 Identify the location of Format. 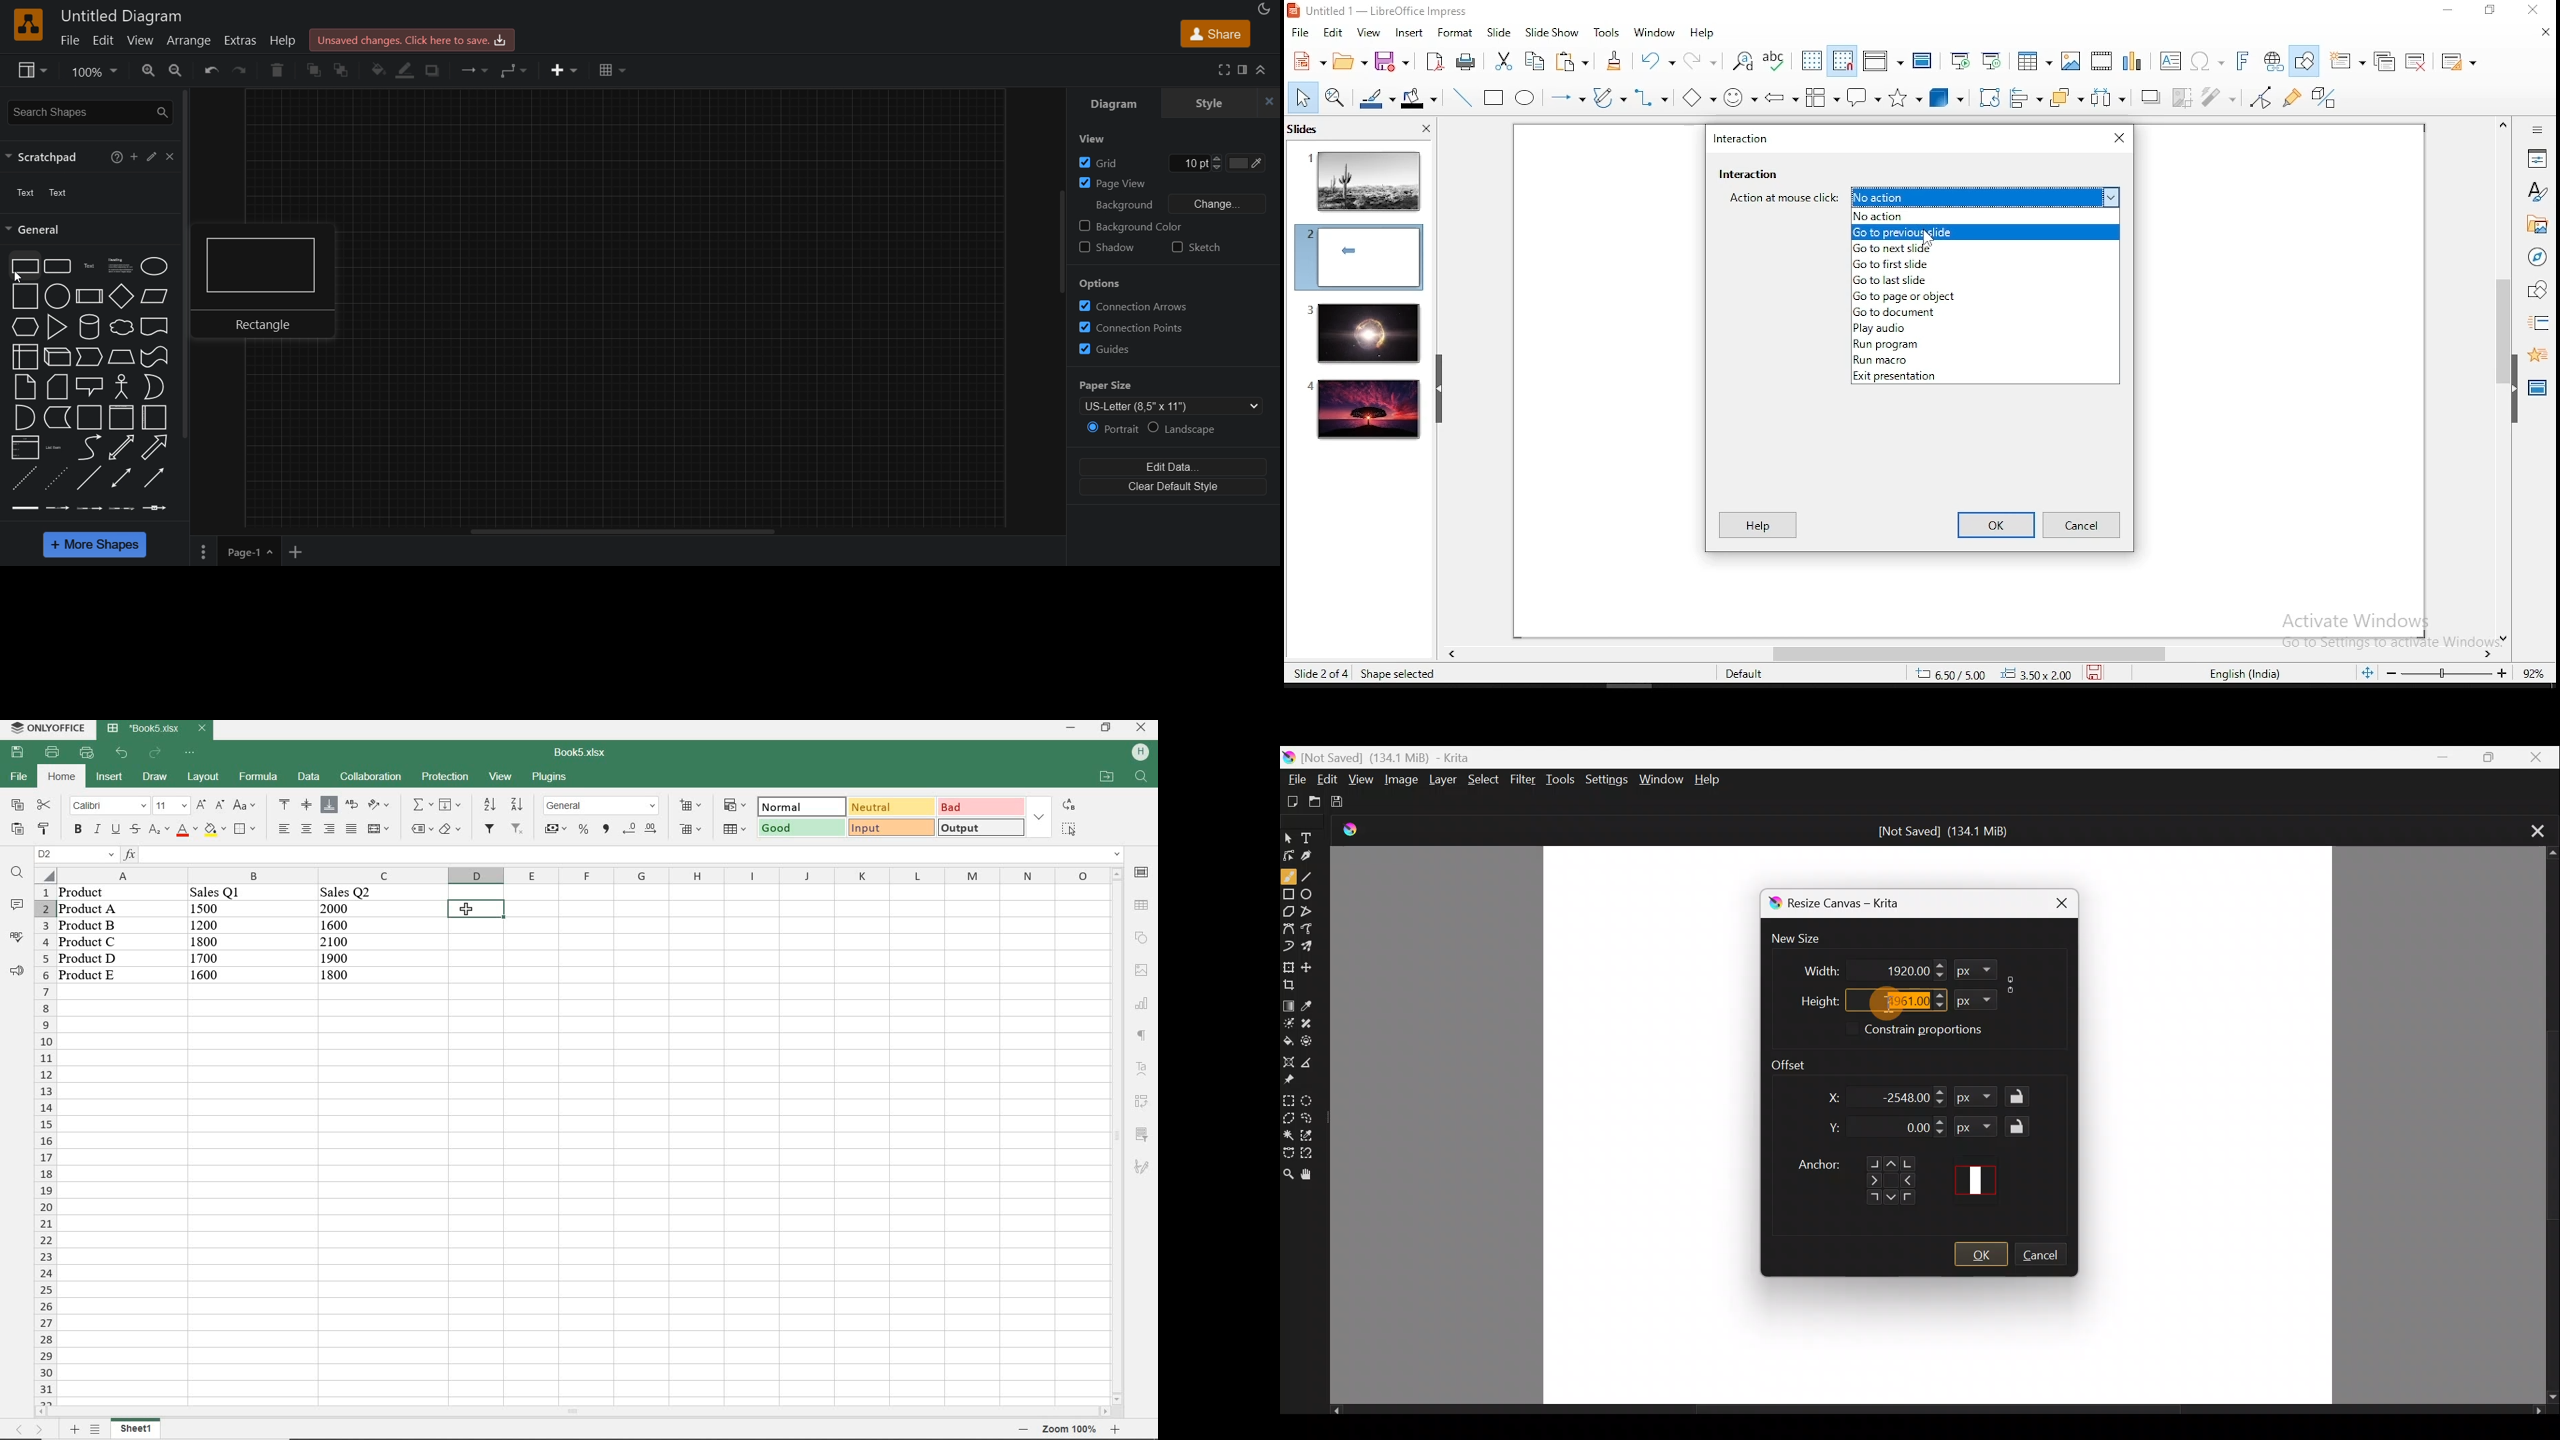
(1972, 998).